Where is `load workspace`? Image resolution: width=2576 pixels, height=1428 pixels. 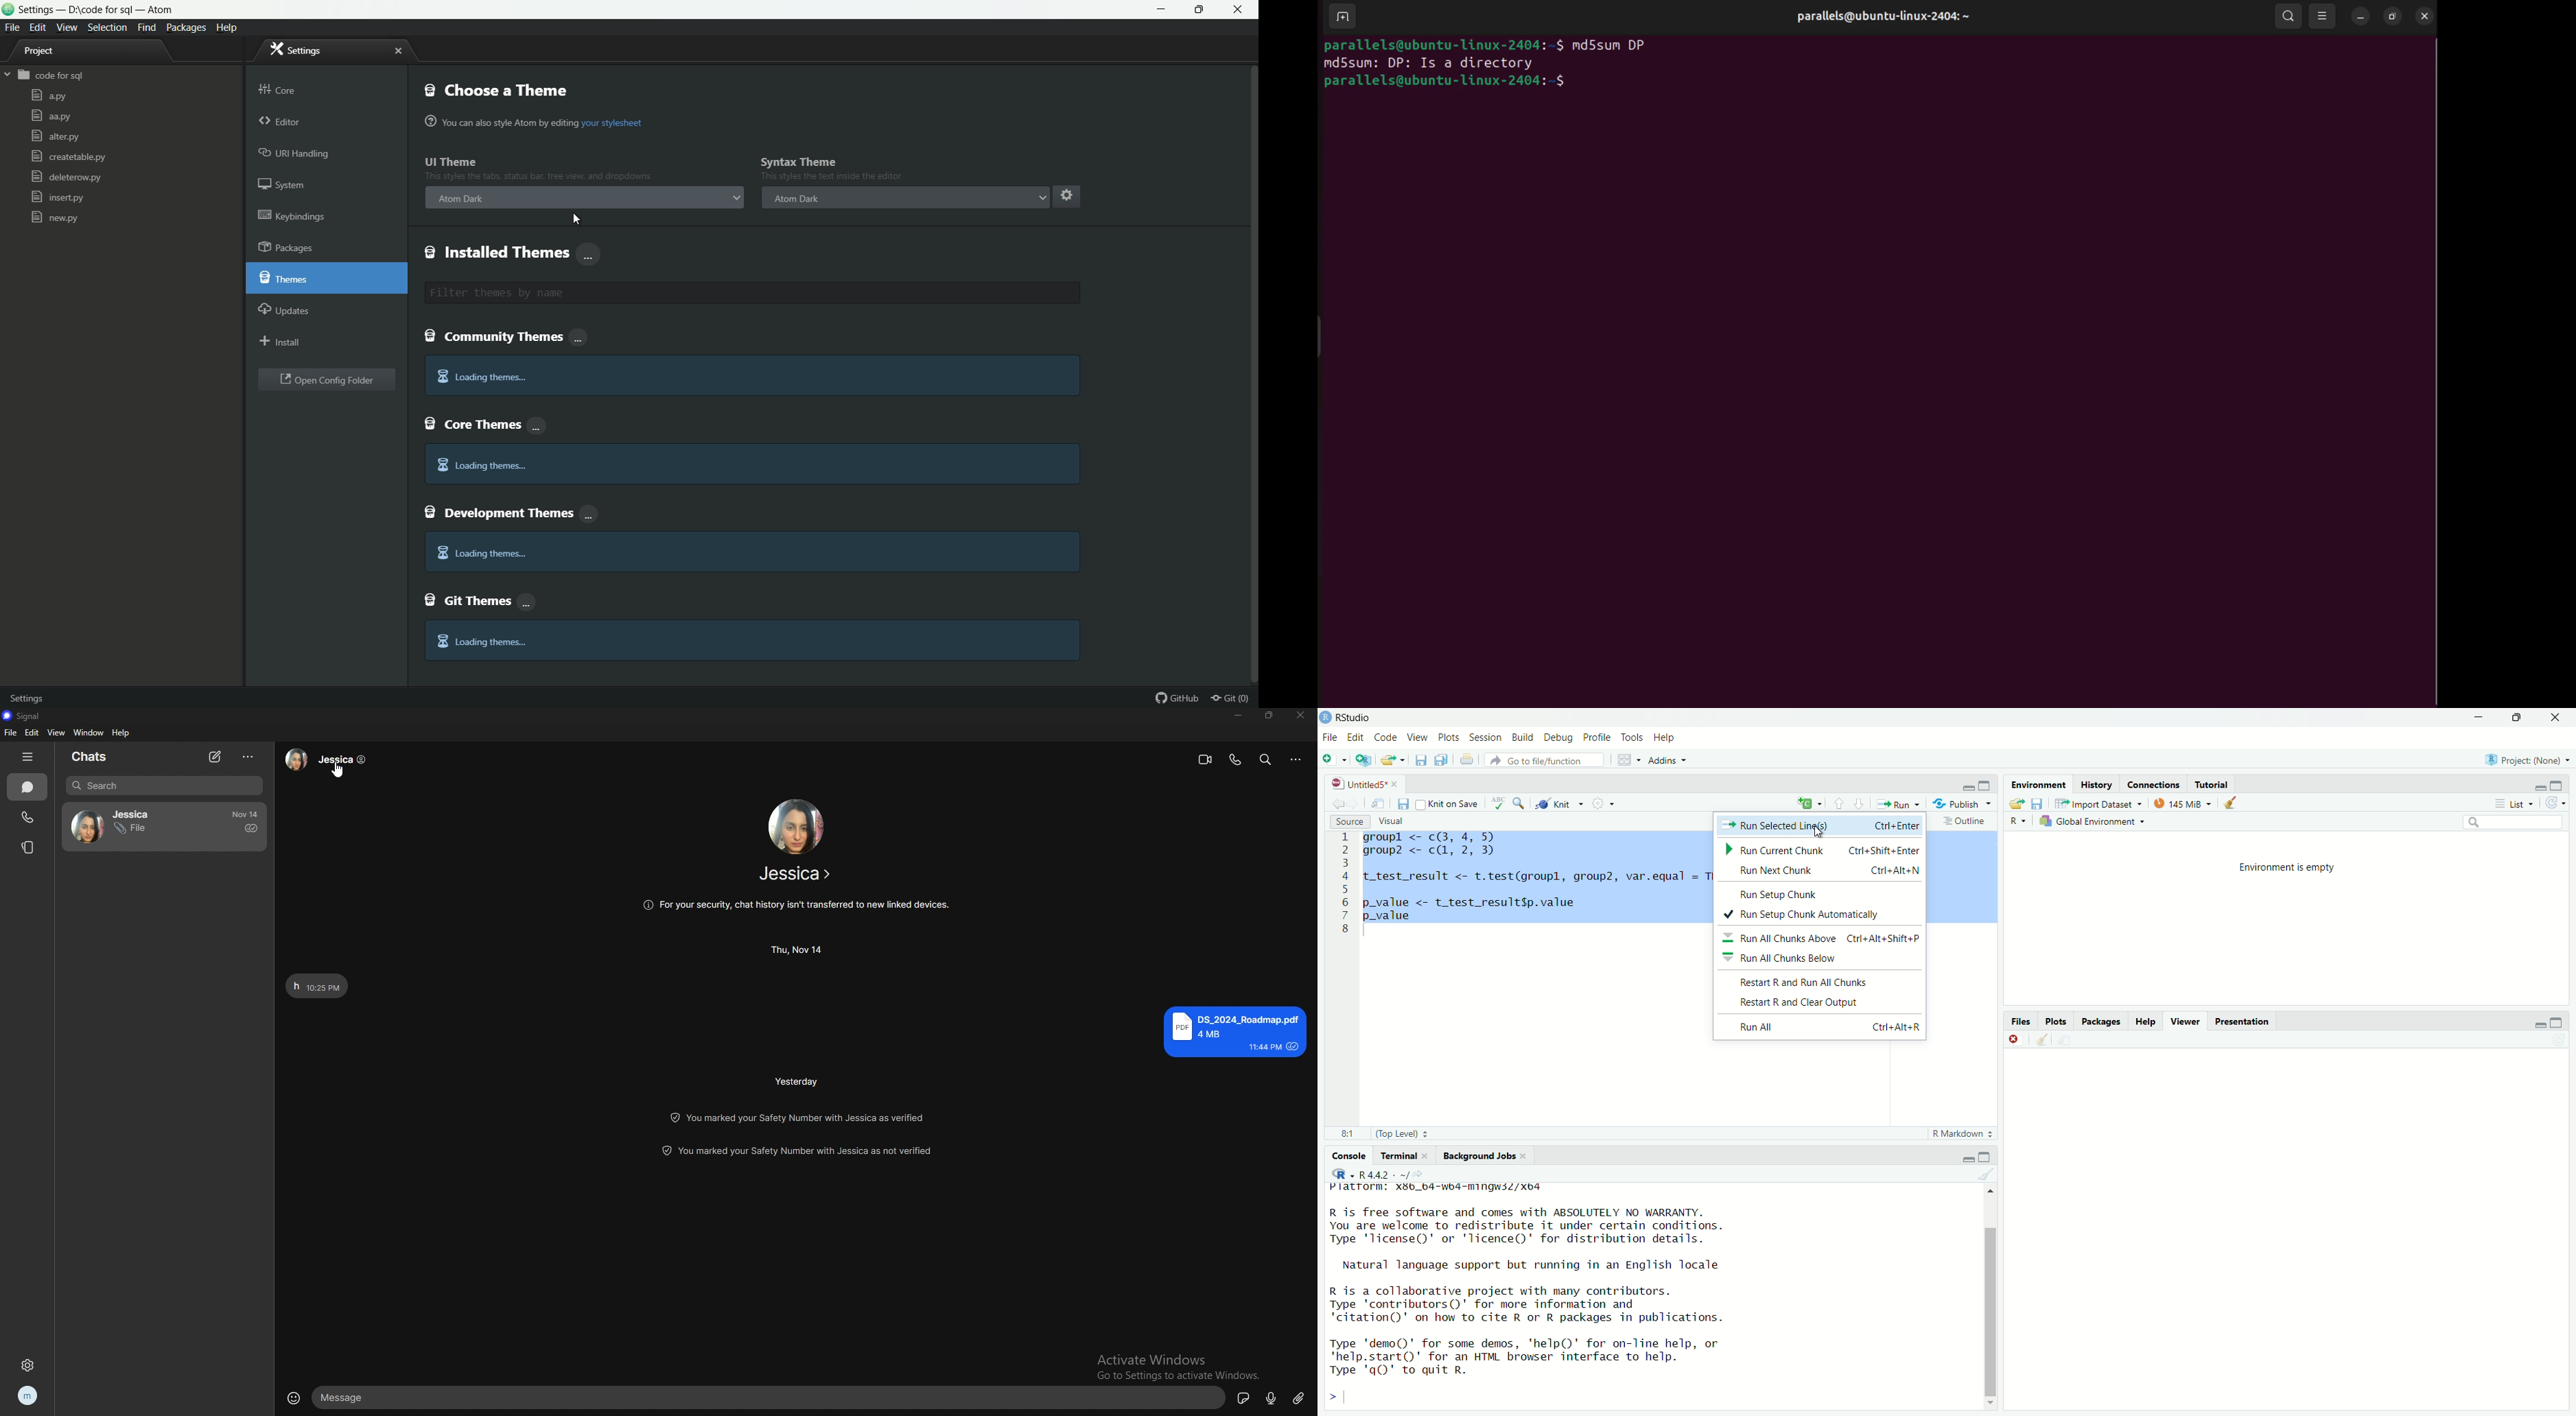 load workspace is located at coordinates (2016, 803).